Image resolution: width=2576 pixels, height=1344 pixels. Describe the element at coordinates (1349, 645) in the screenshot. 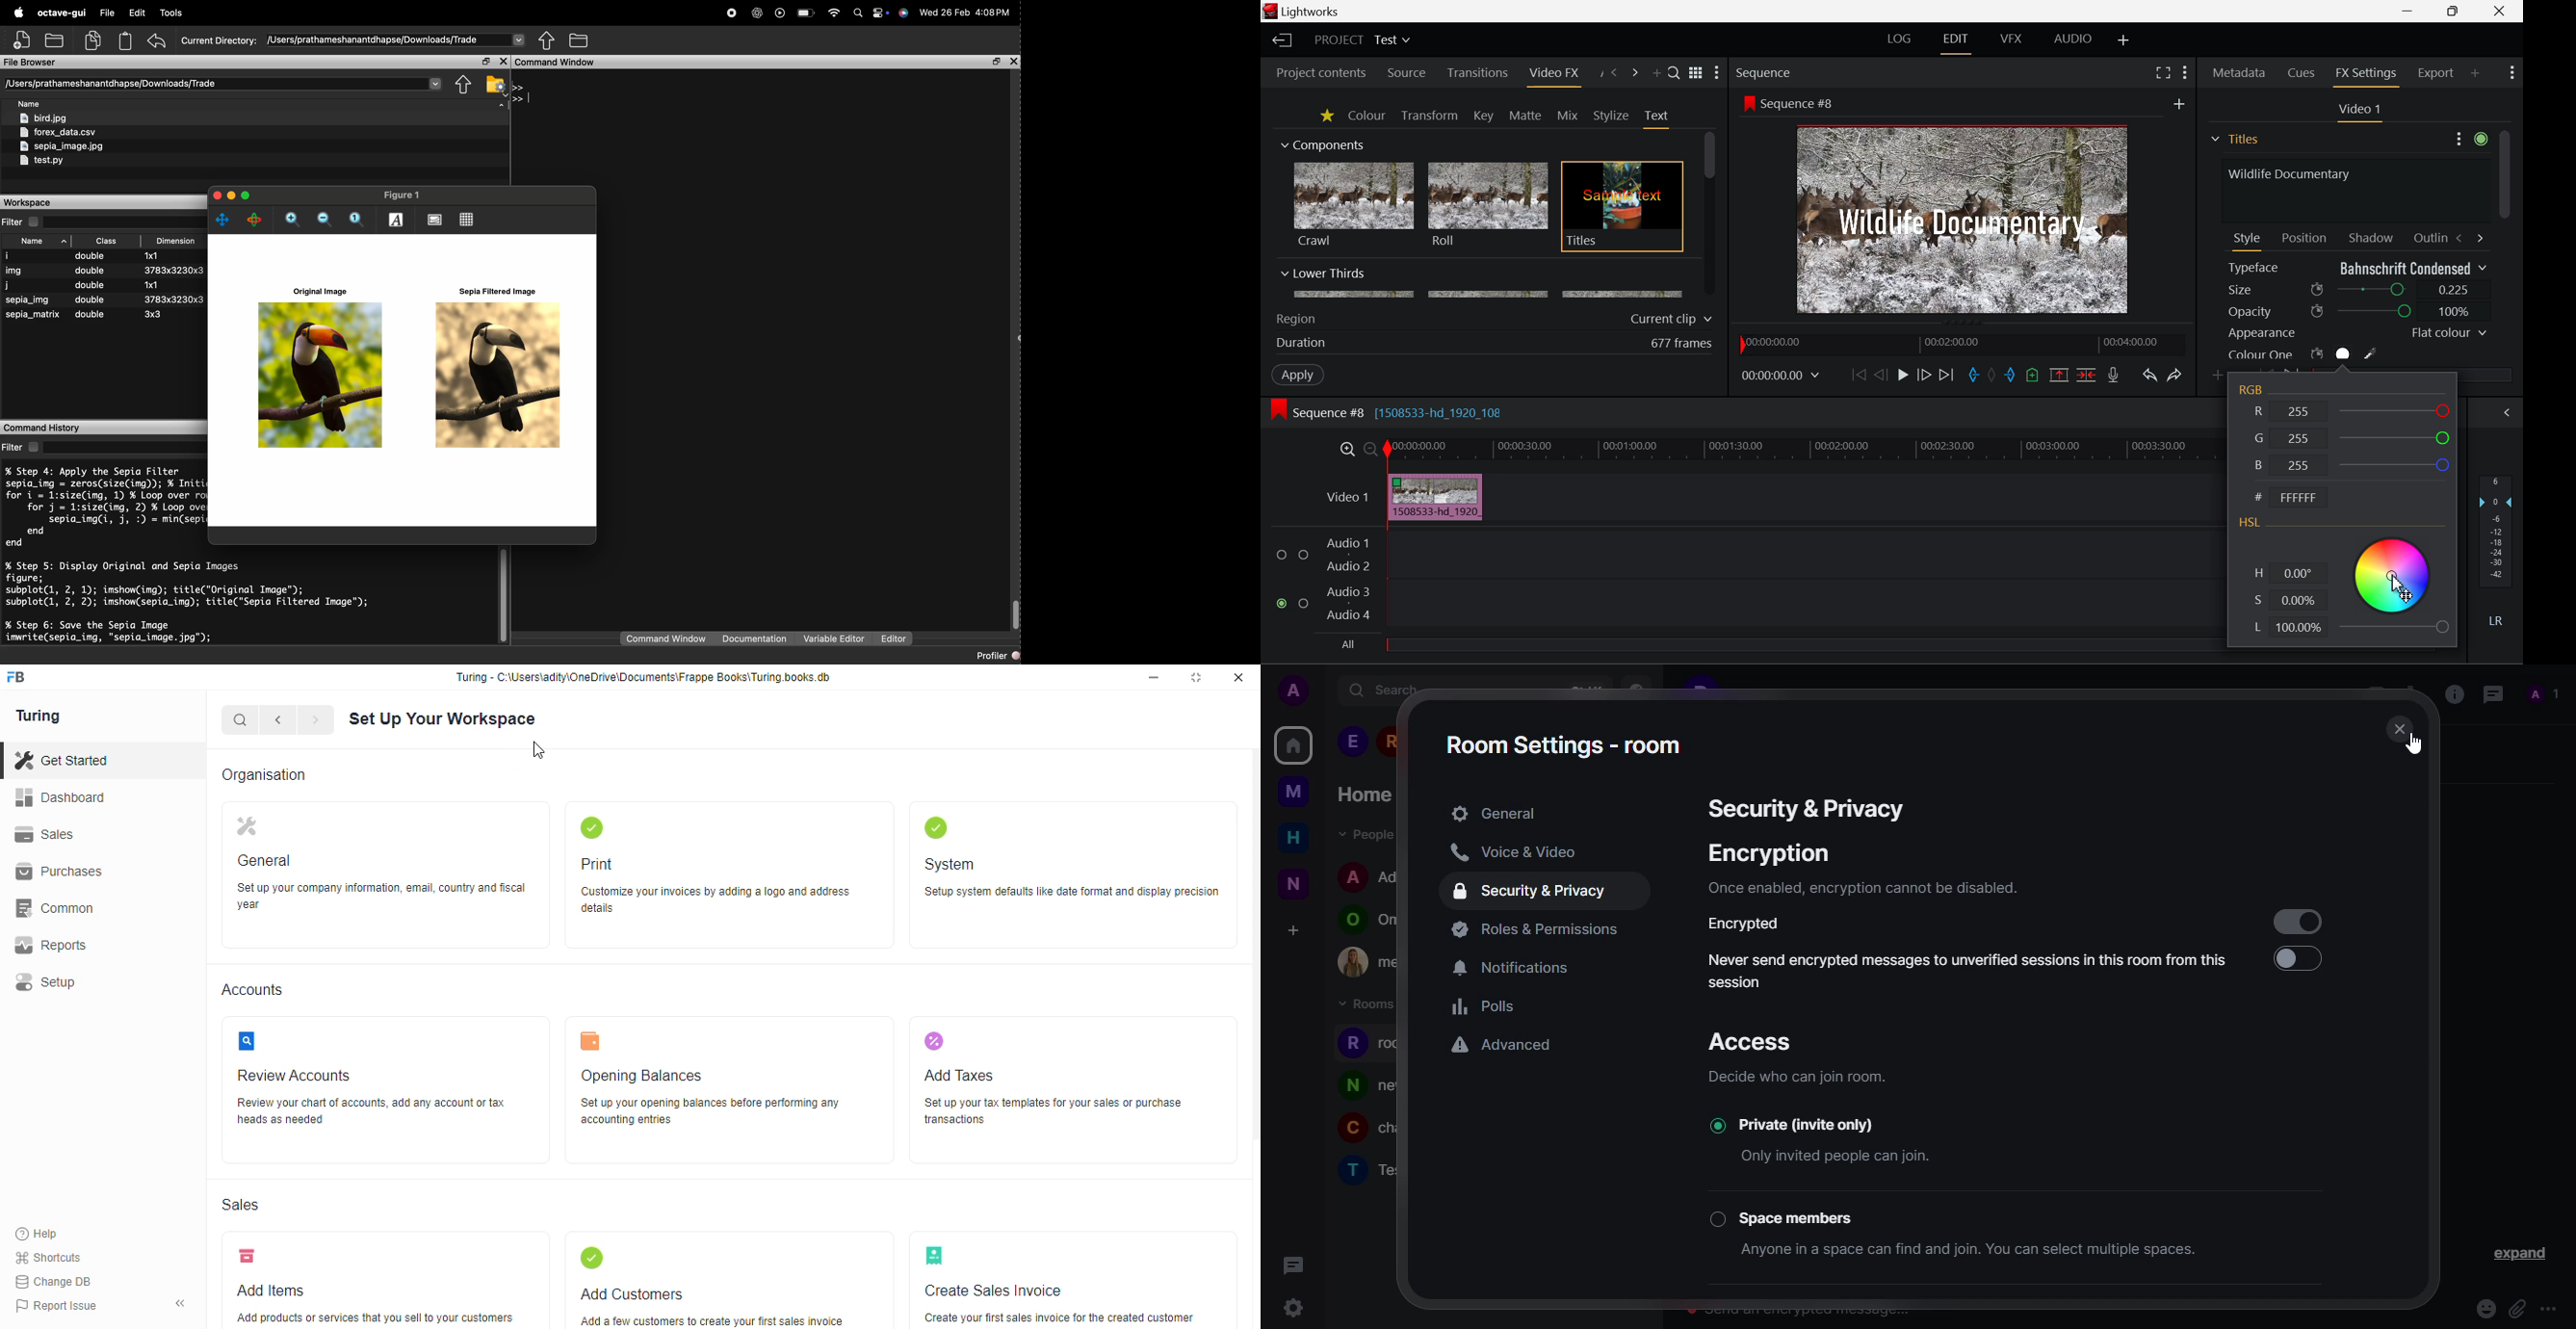

I see `All` at that location.